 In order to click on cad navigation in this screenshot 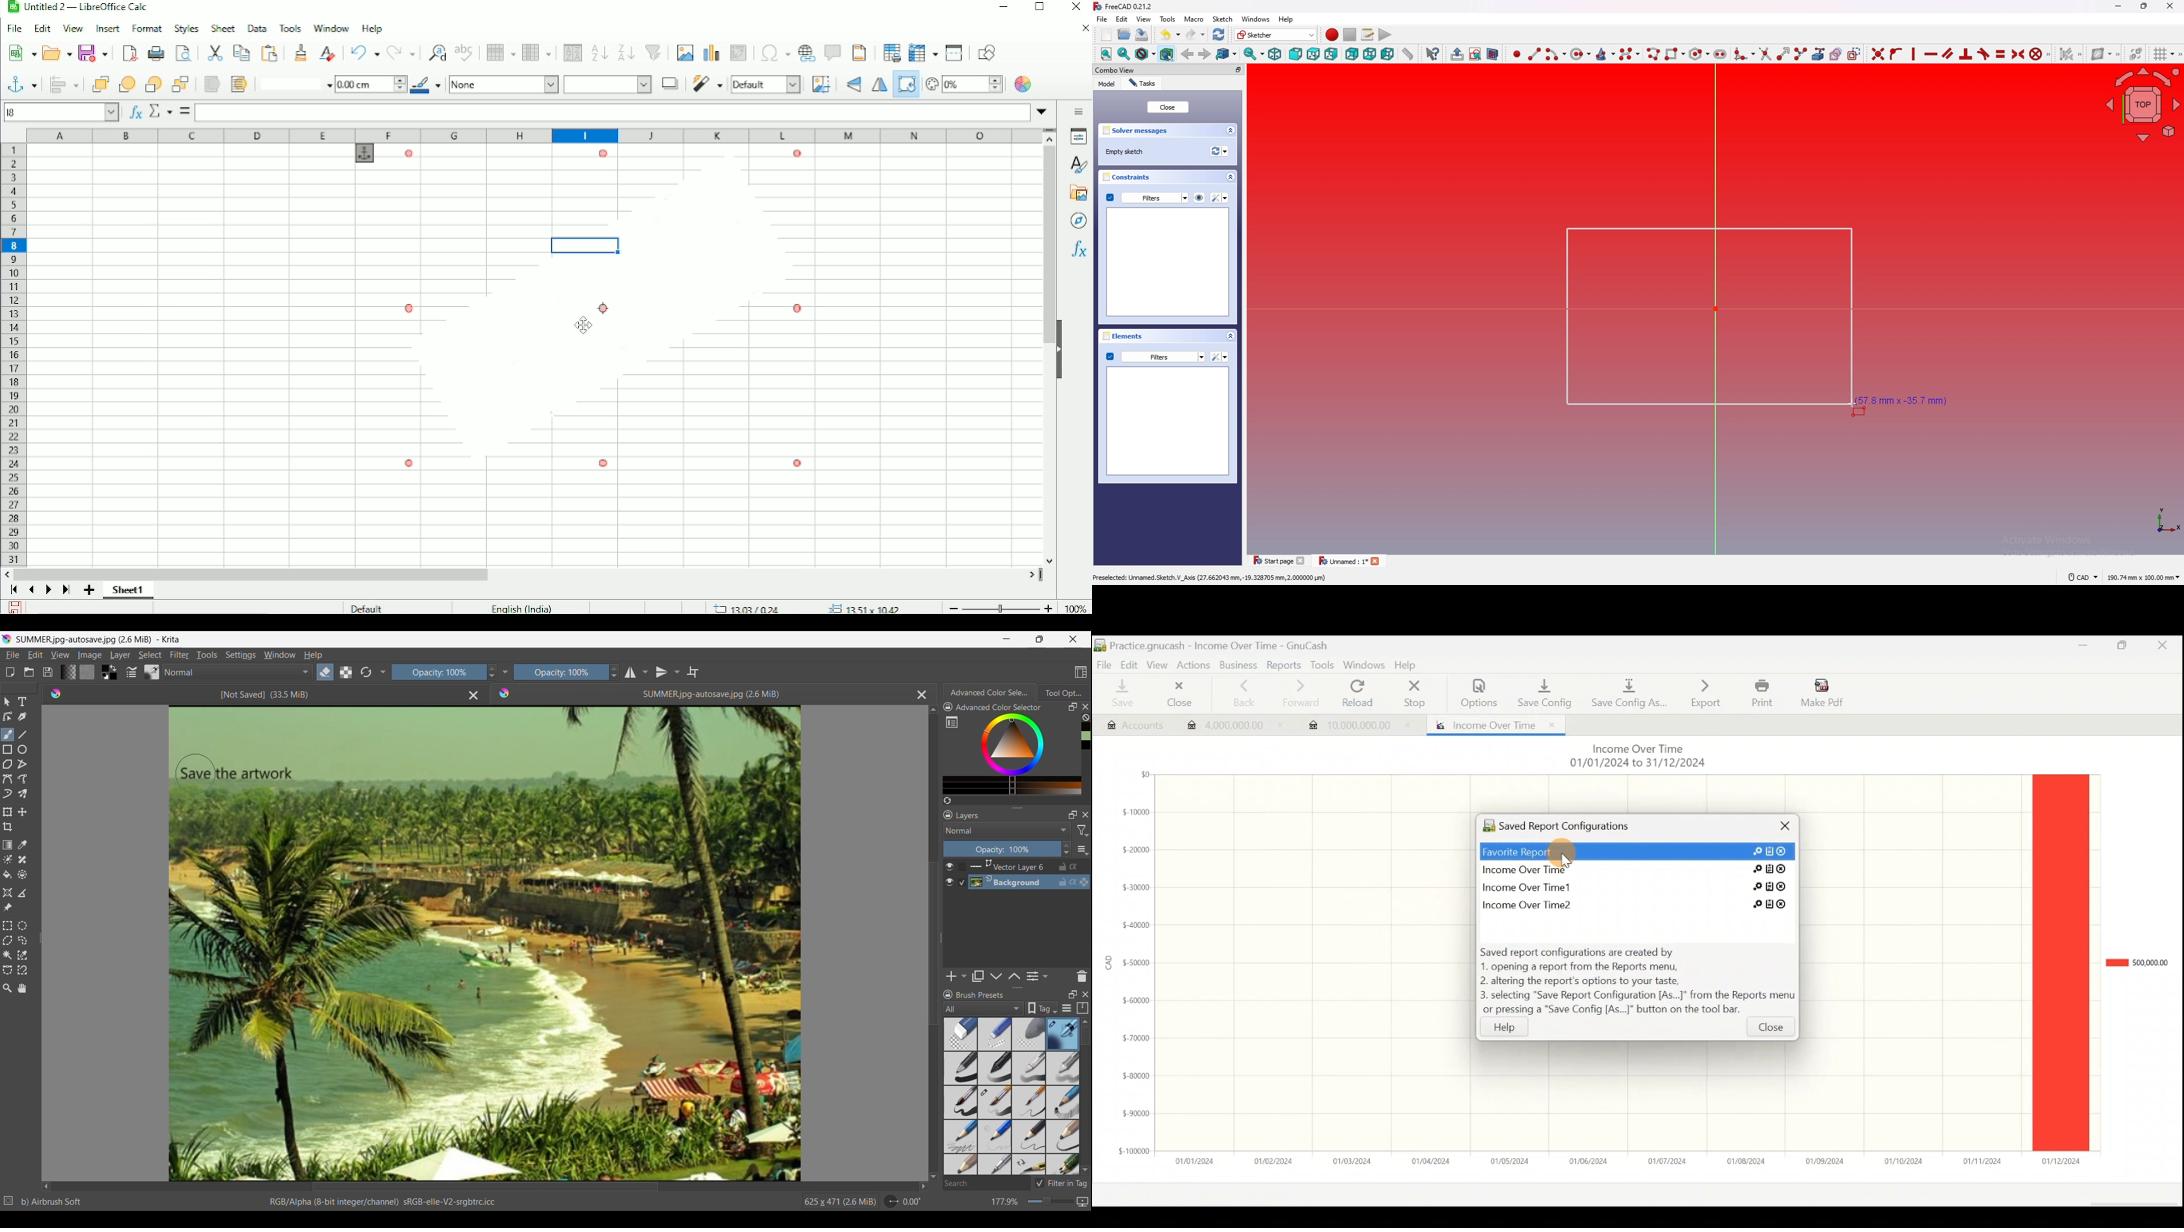, I will do `click(2083, 578)`.